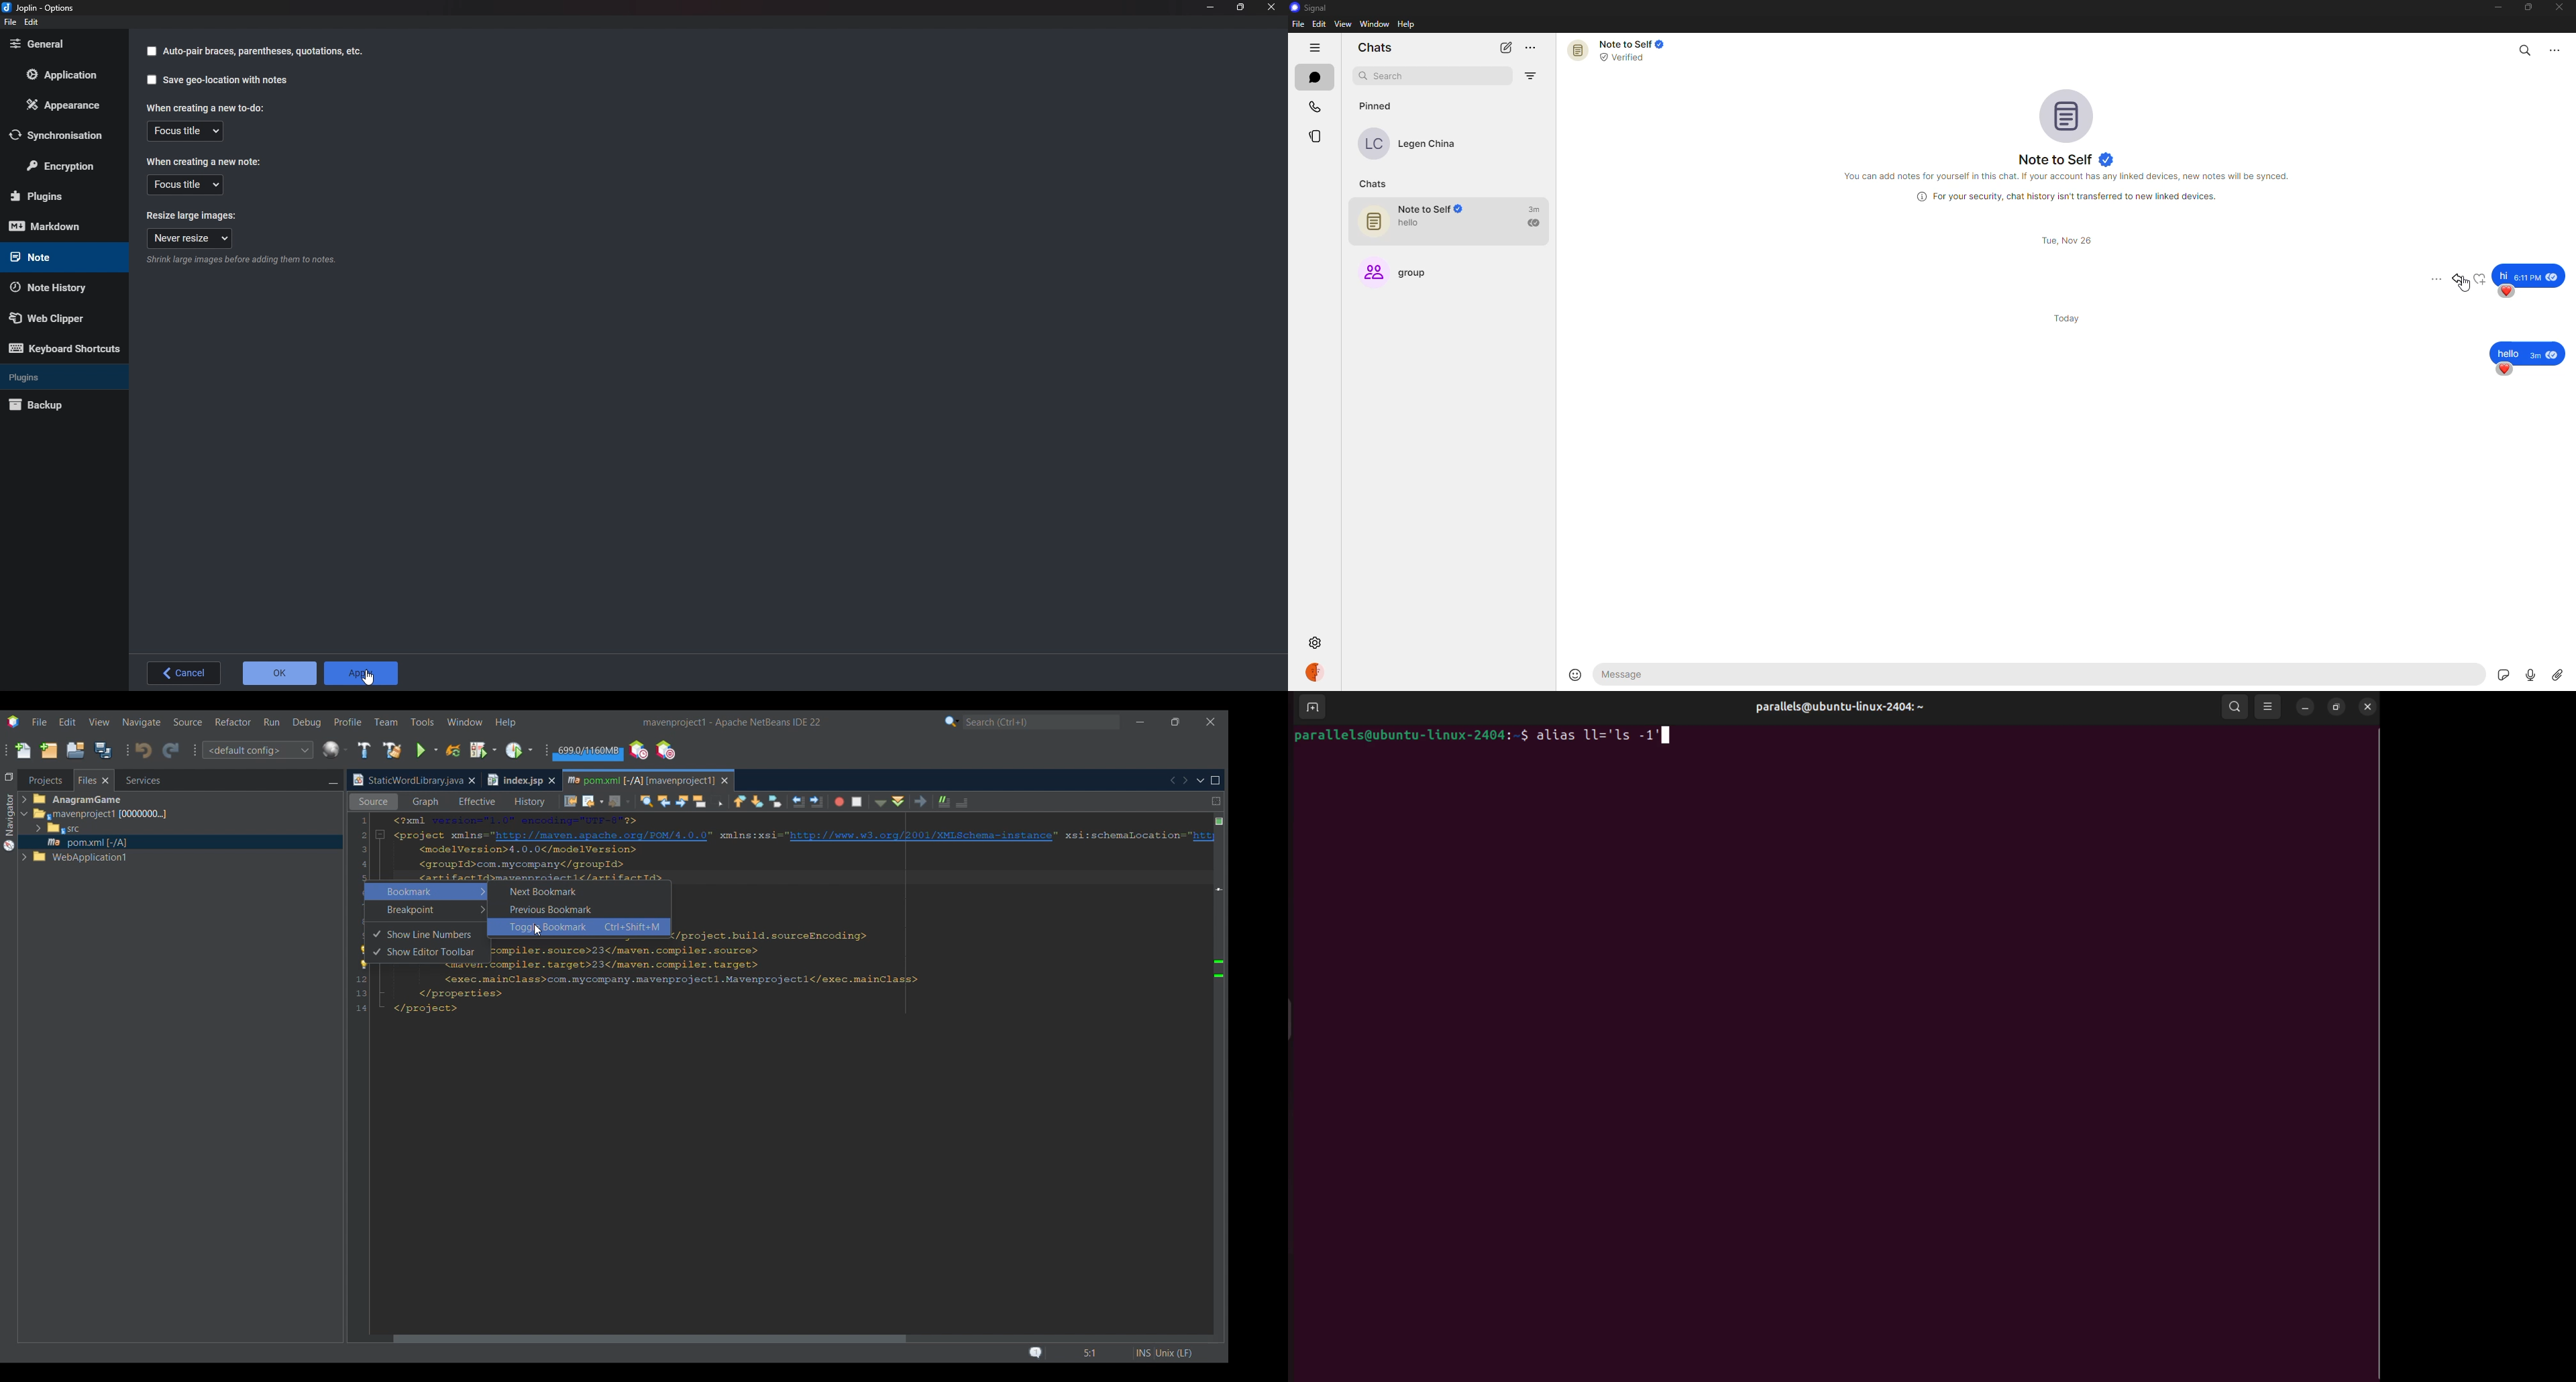 This screenshot has width=2576, height=1400. Describe the element at coordinates (2526, 49) in the screenshot. I see `search` at that location.